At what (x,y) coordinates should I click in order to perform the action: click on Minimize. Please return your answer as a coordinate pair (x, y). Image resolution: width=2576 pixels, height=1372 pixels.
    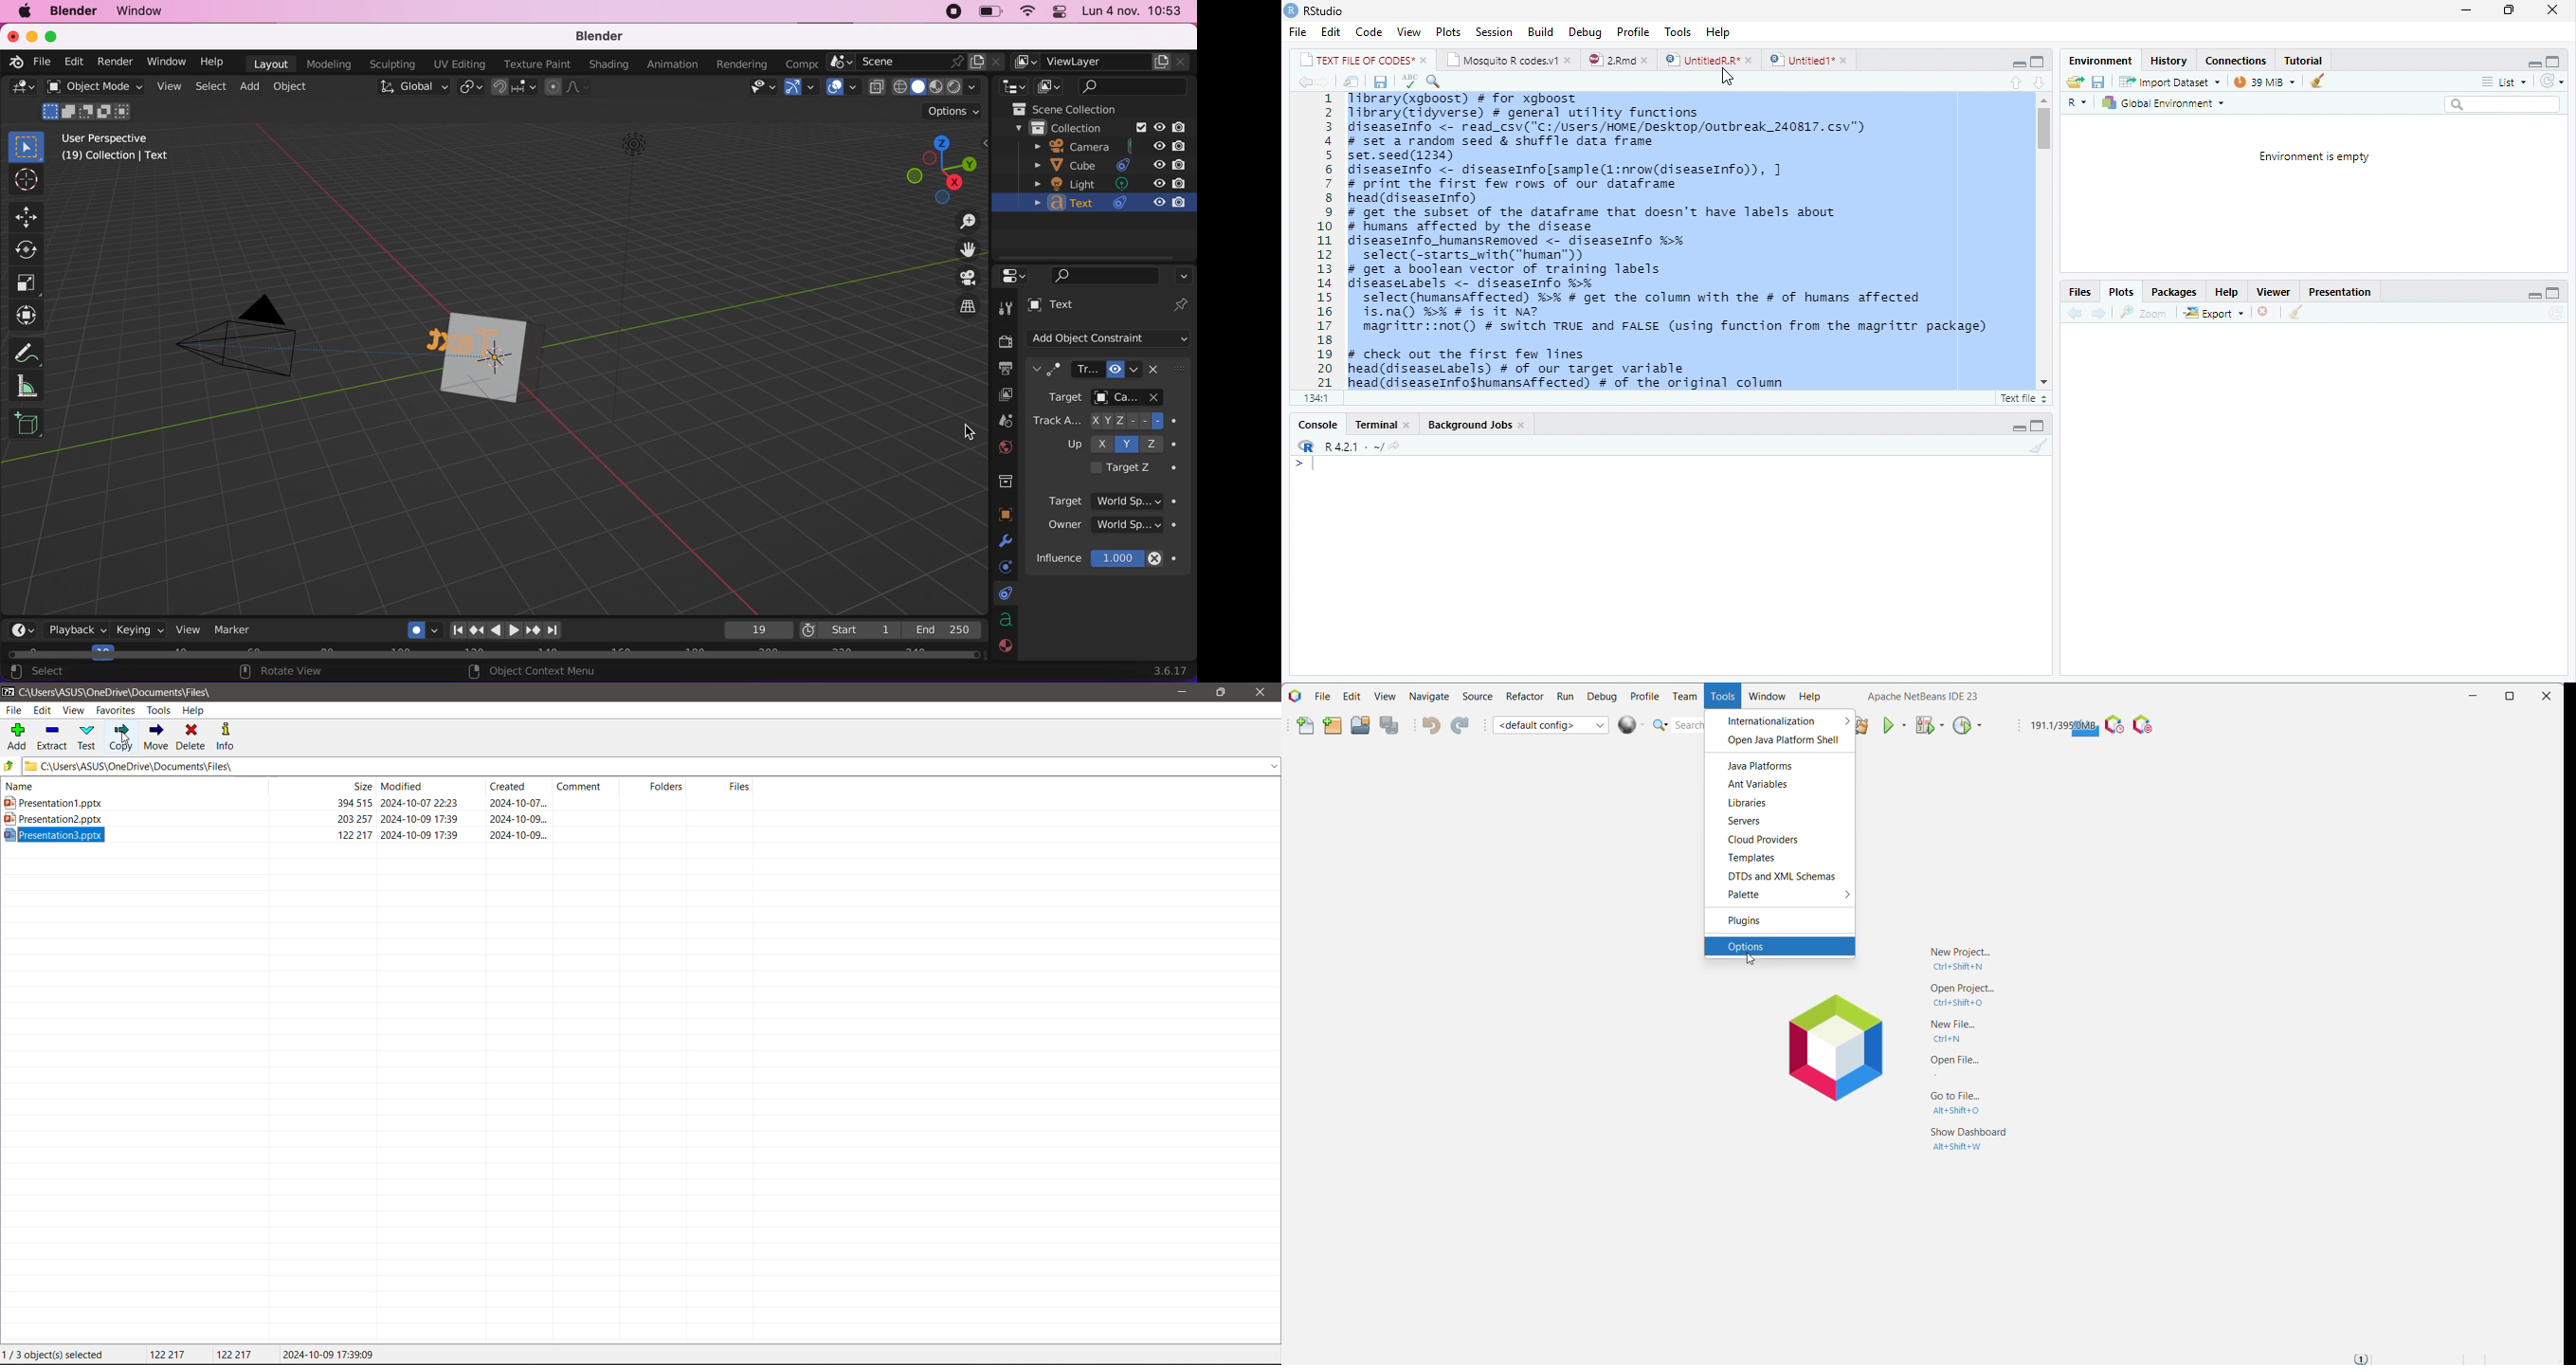
    Looking at the image, I should click on (2020, 428).